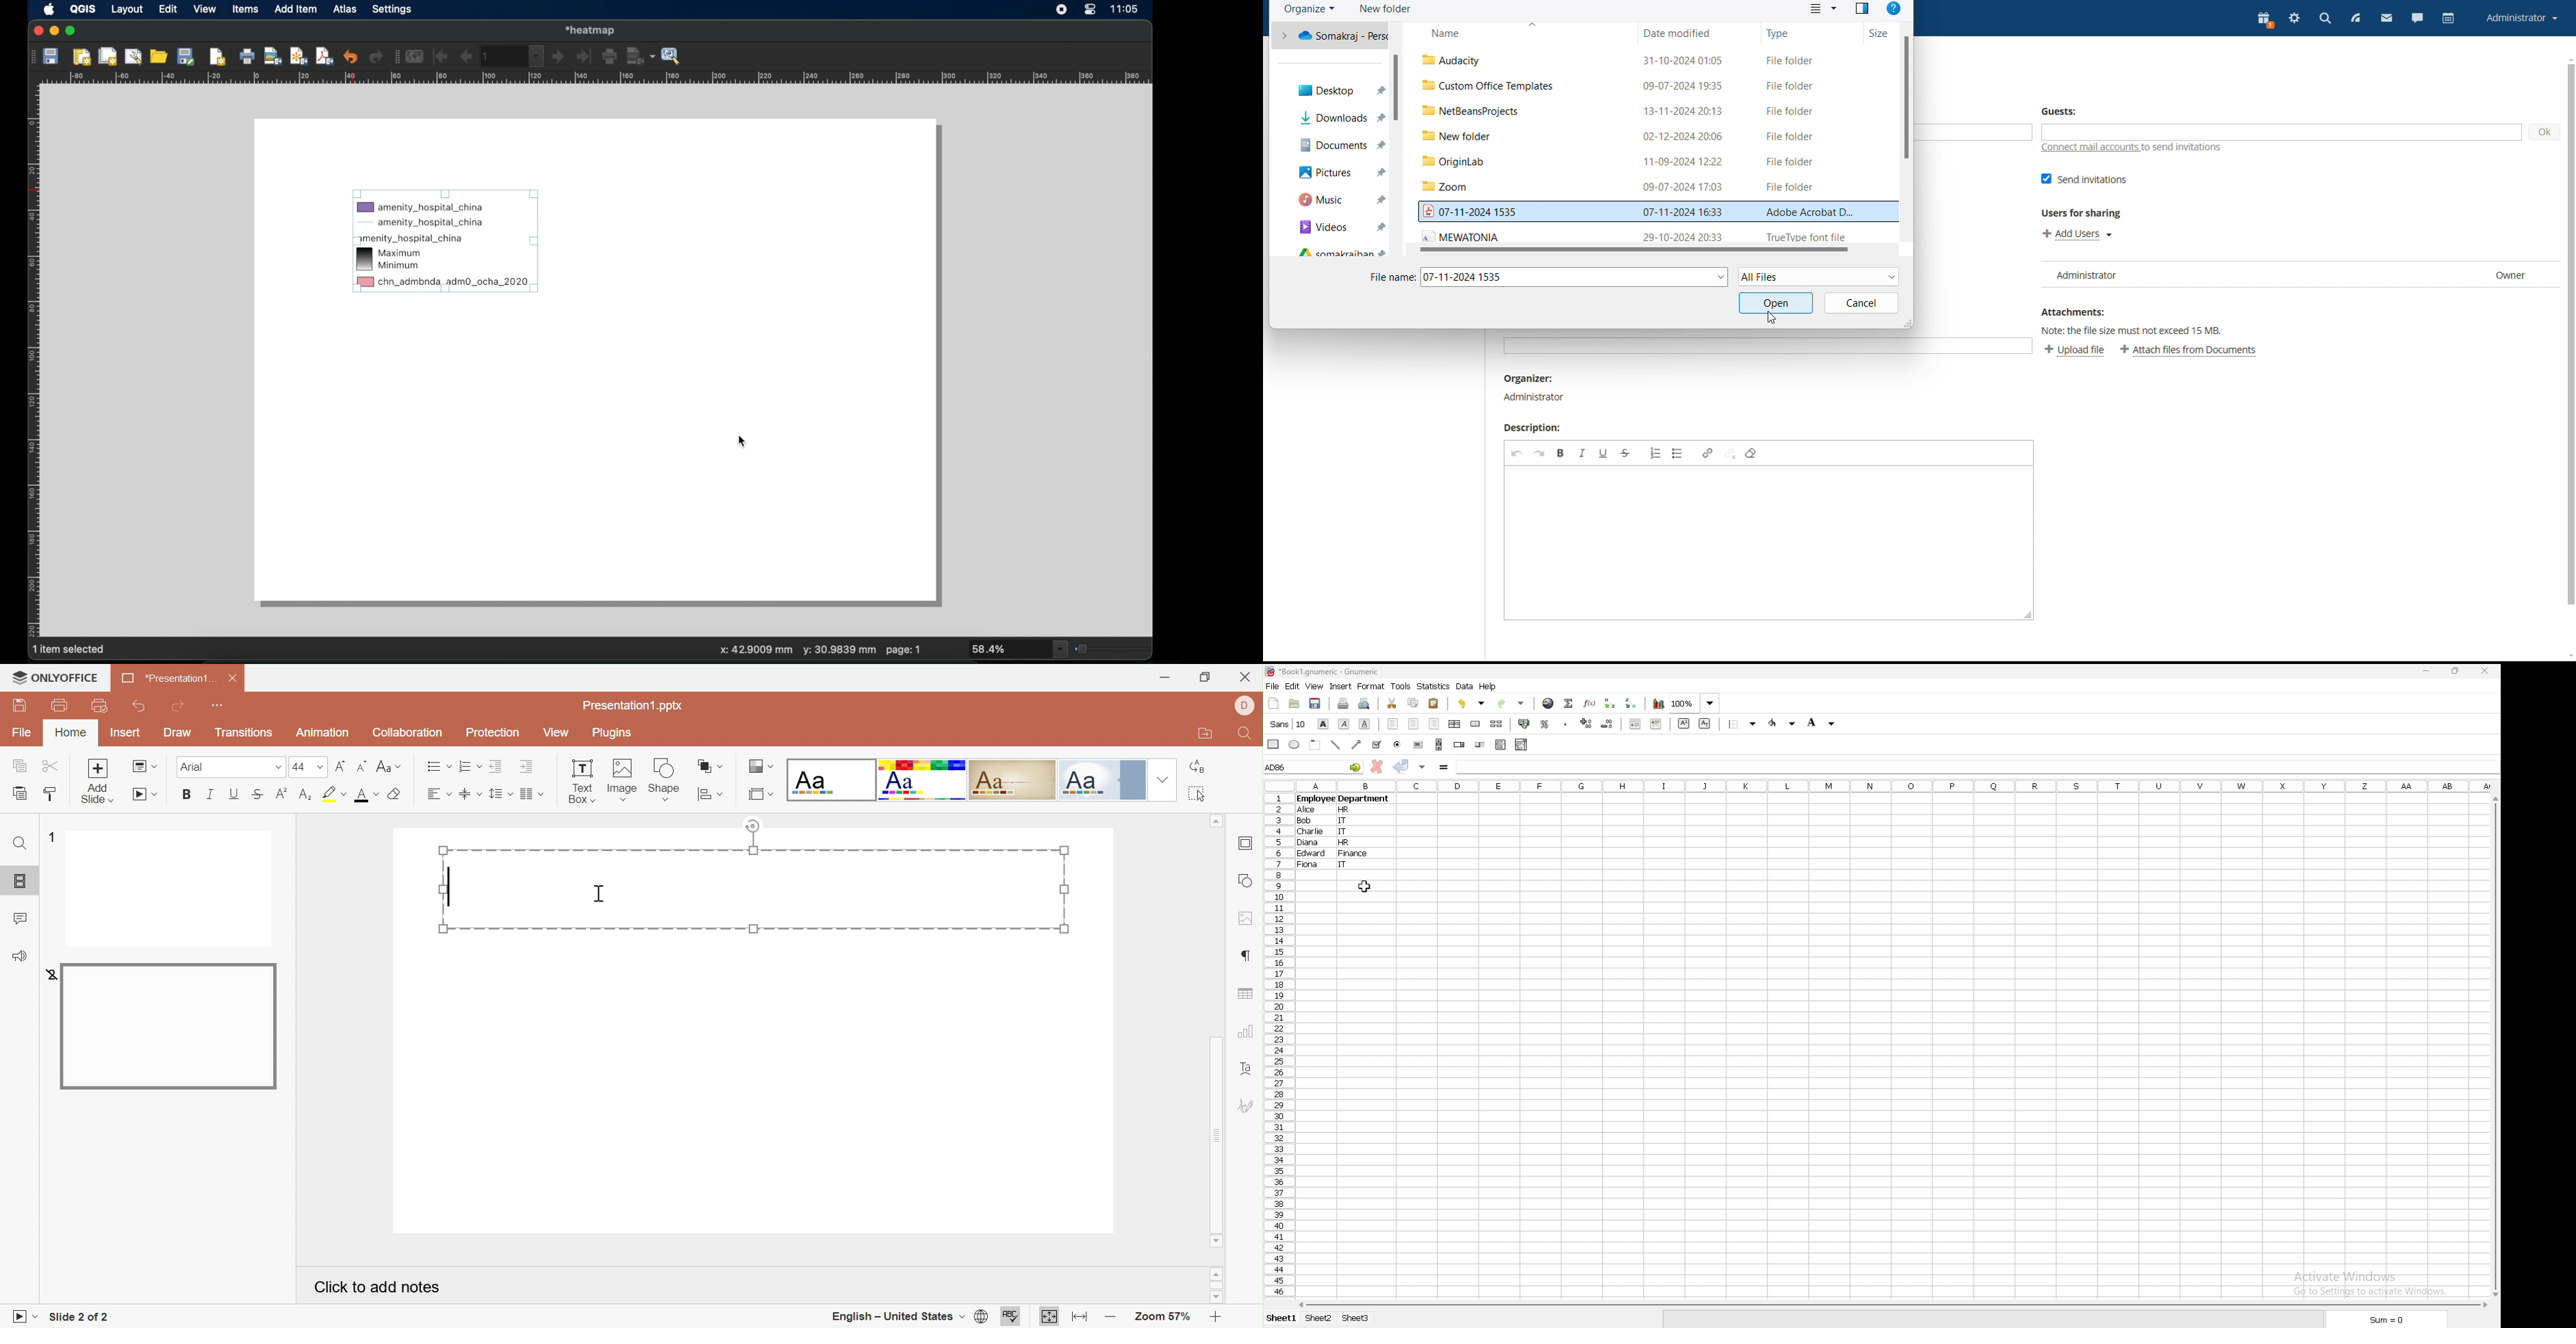 This screenshot has height=1344, width=2576. I want to click on profile, so click(1245, 704).